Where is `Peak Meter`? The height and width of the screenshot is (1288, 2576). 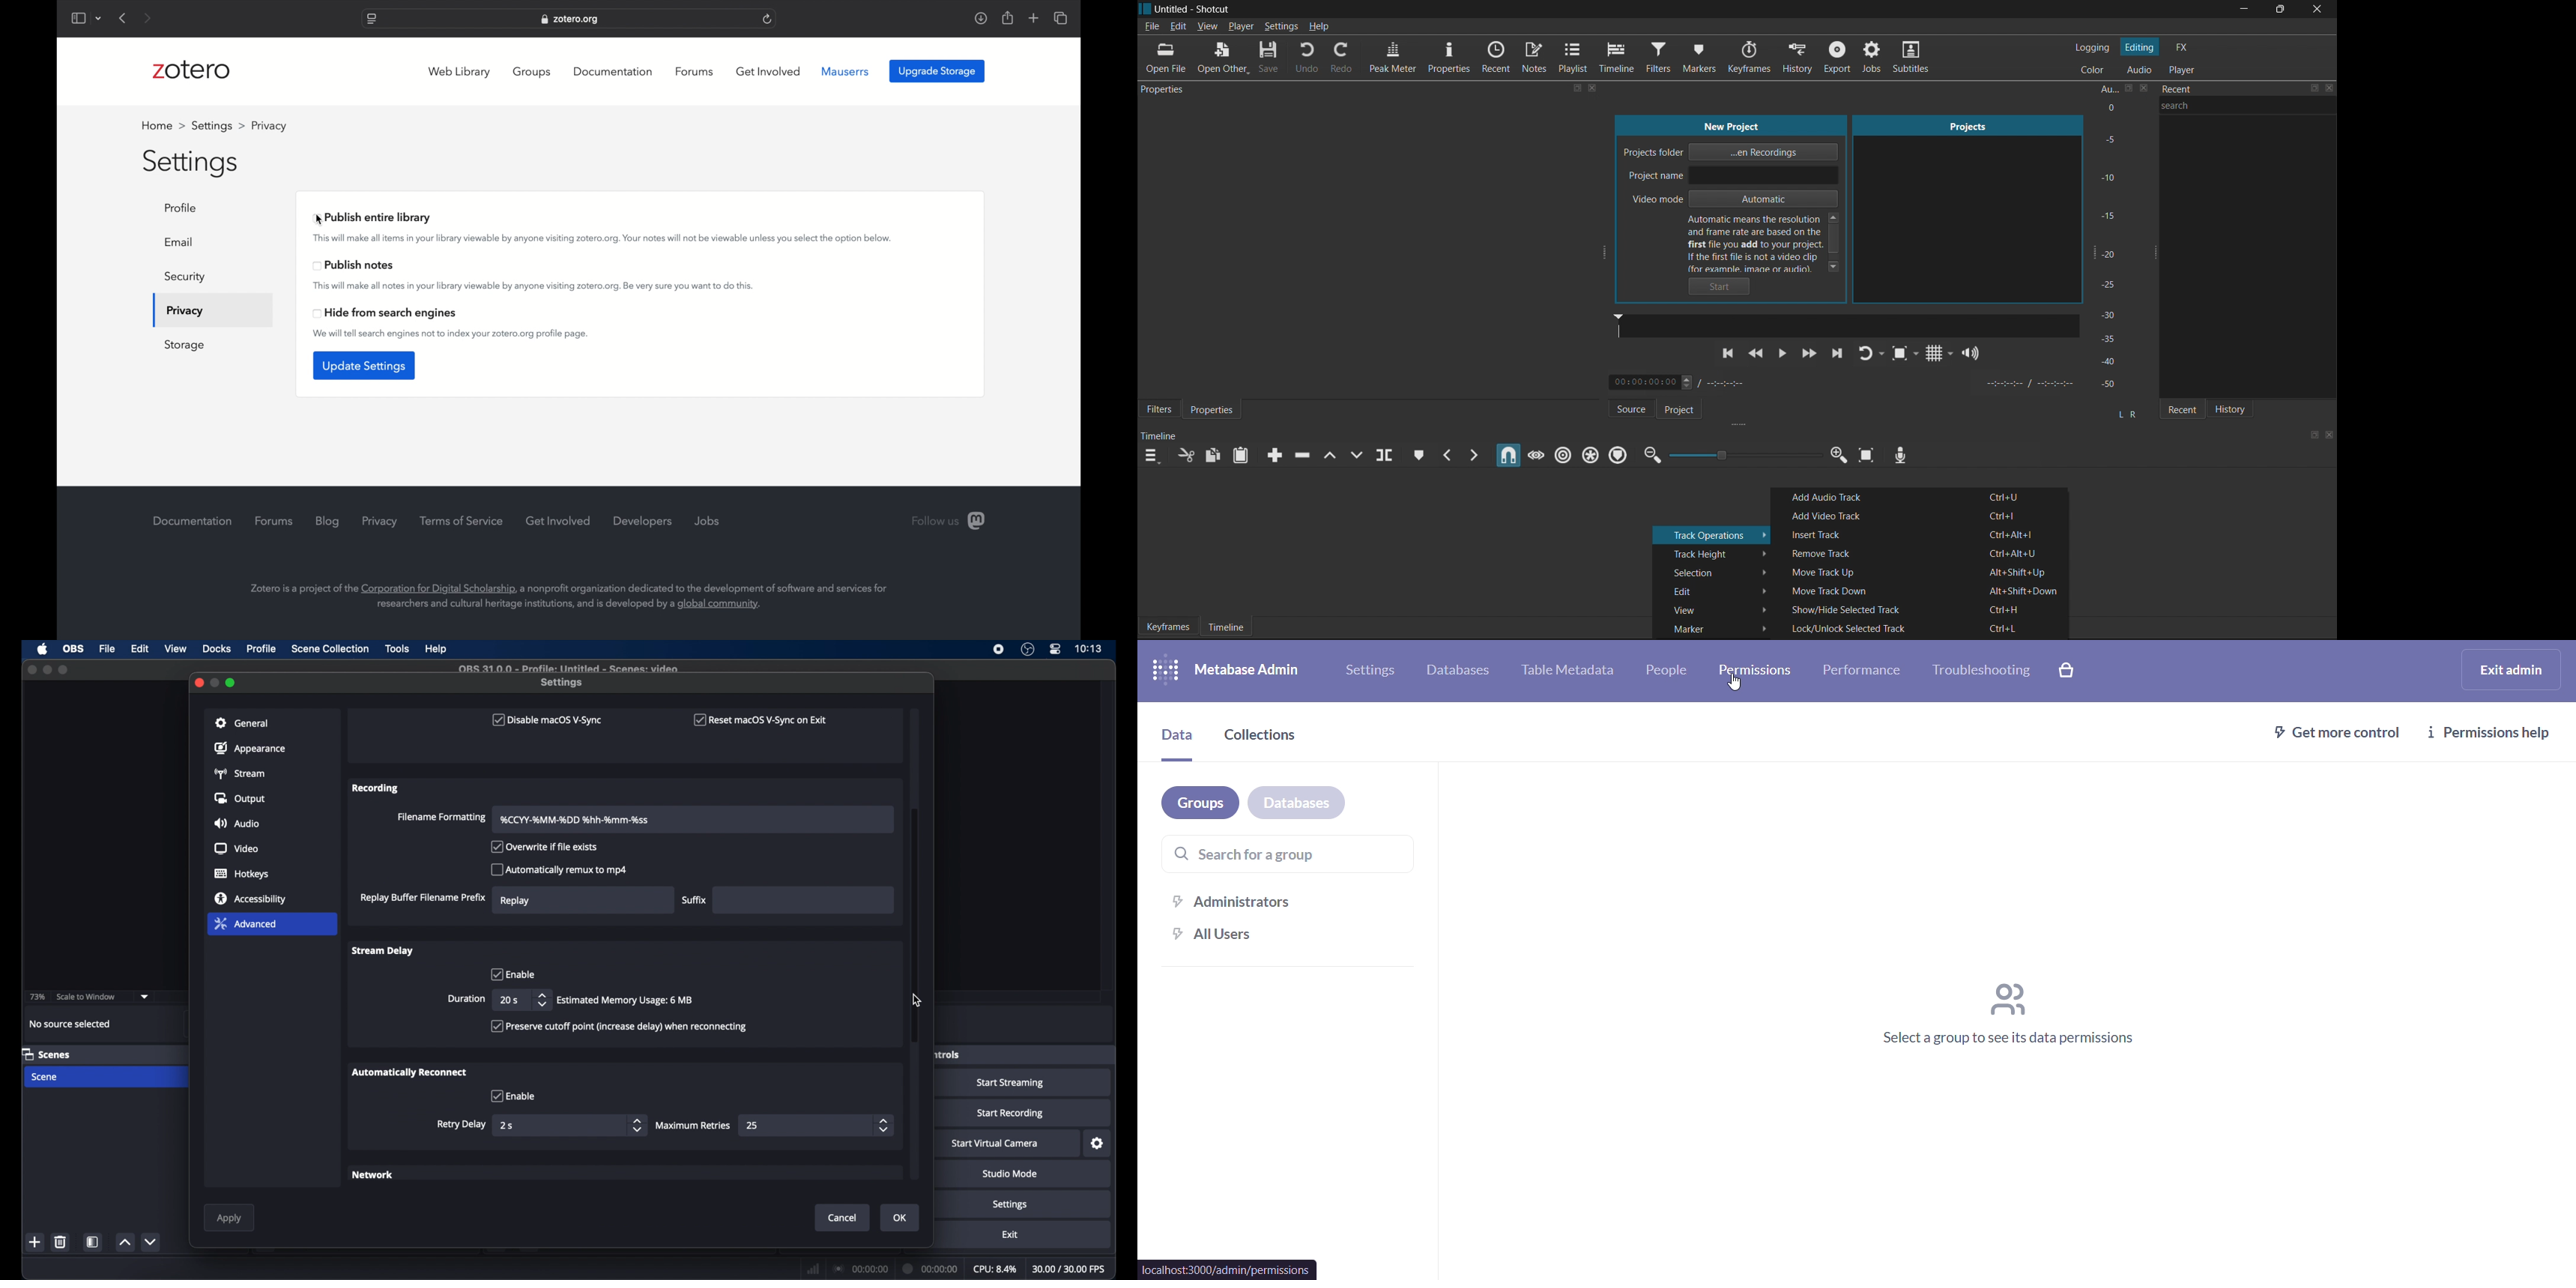 Peak Meter is located at coordinates (1391, 59).